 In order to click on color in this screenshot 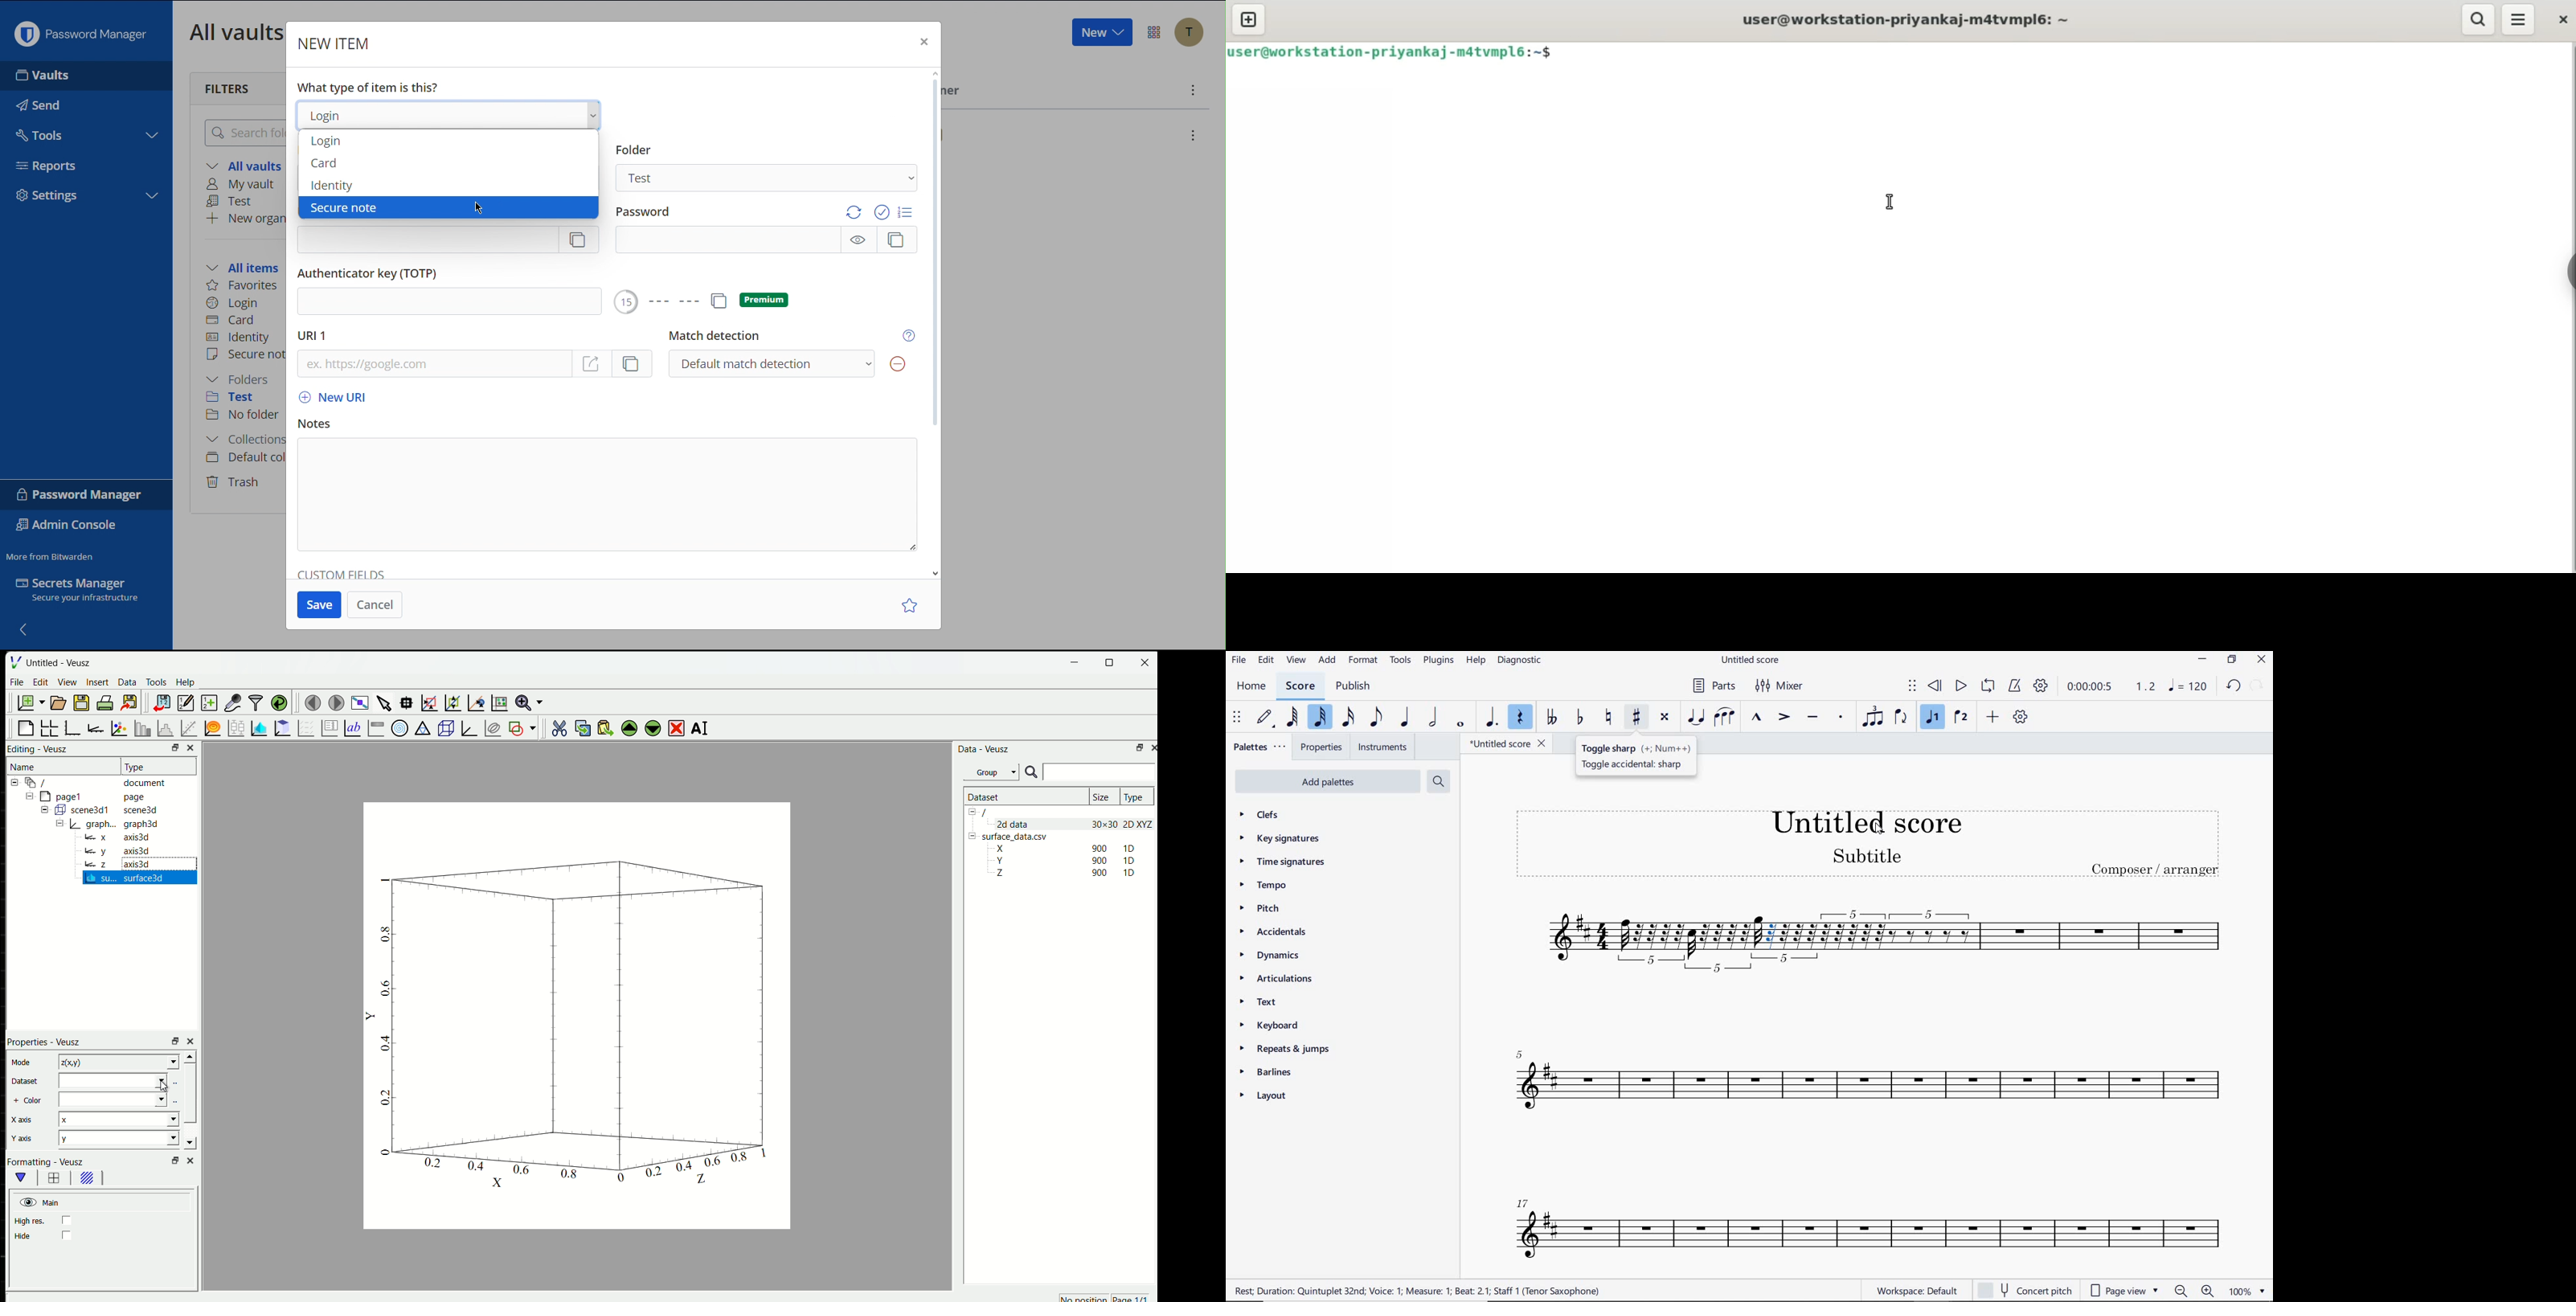, I will do `click(105, 1099)`.